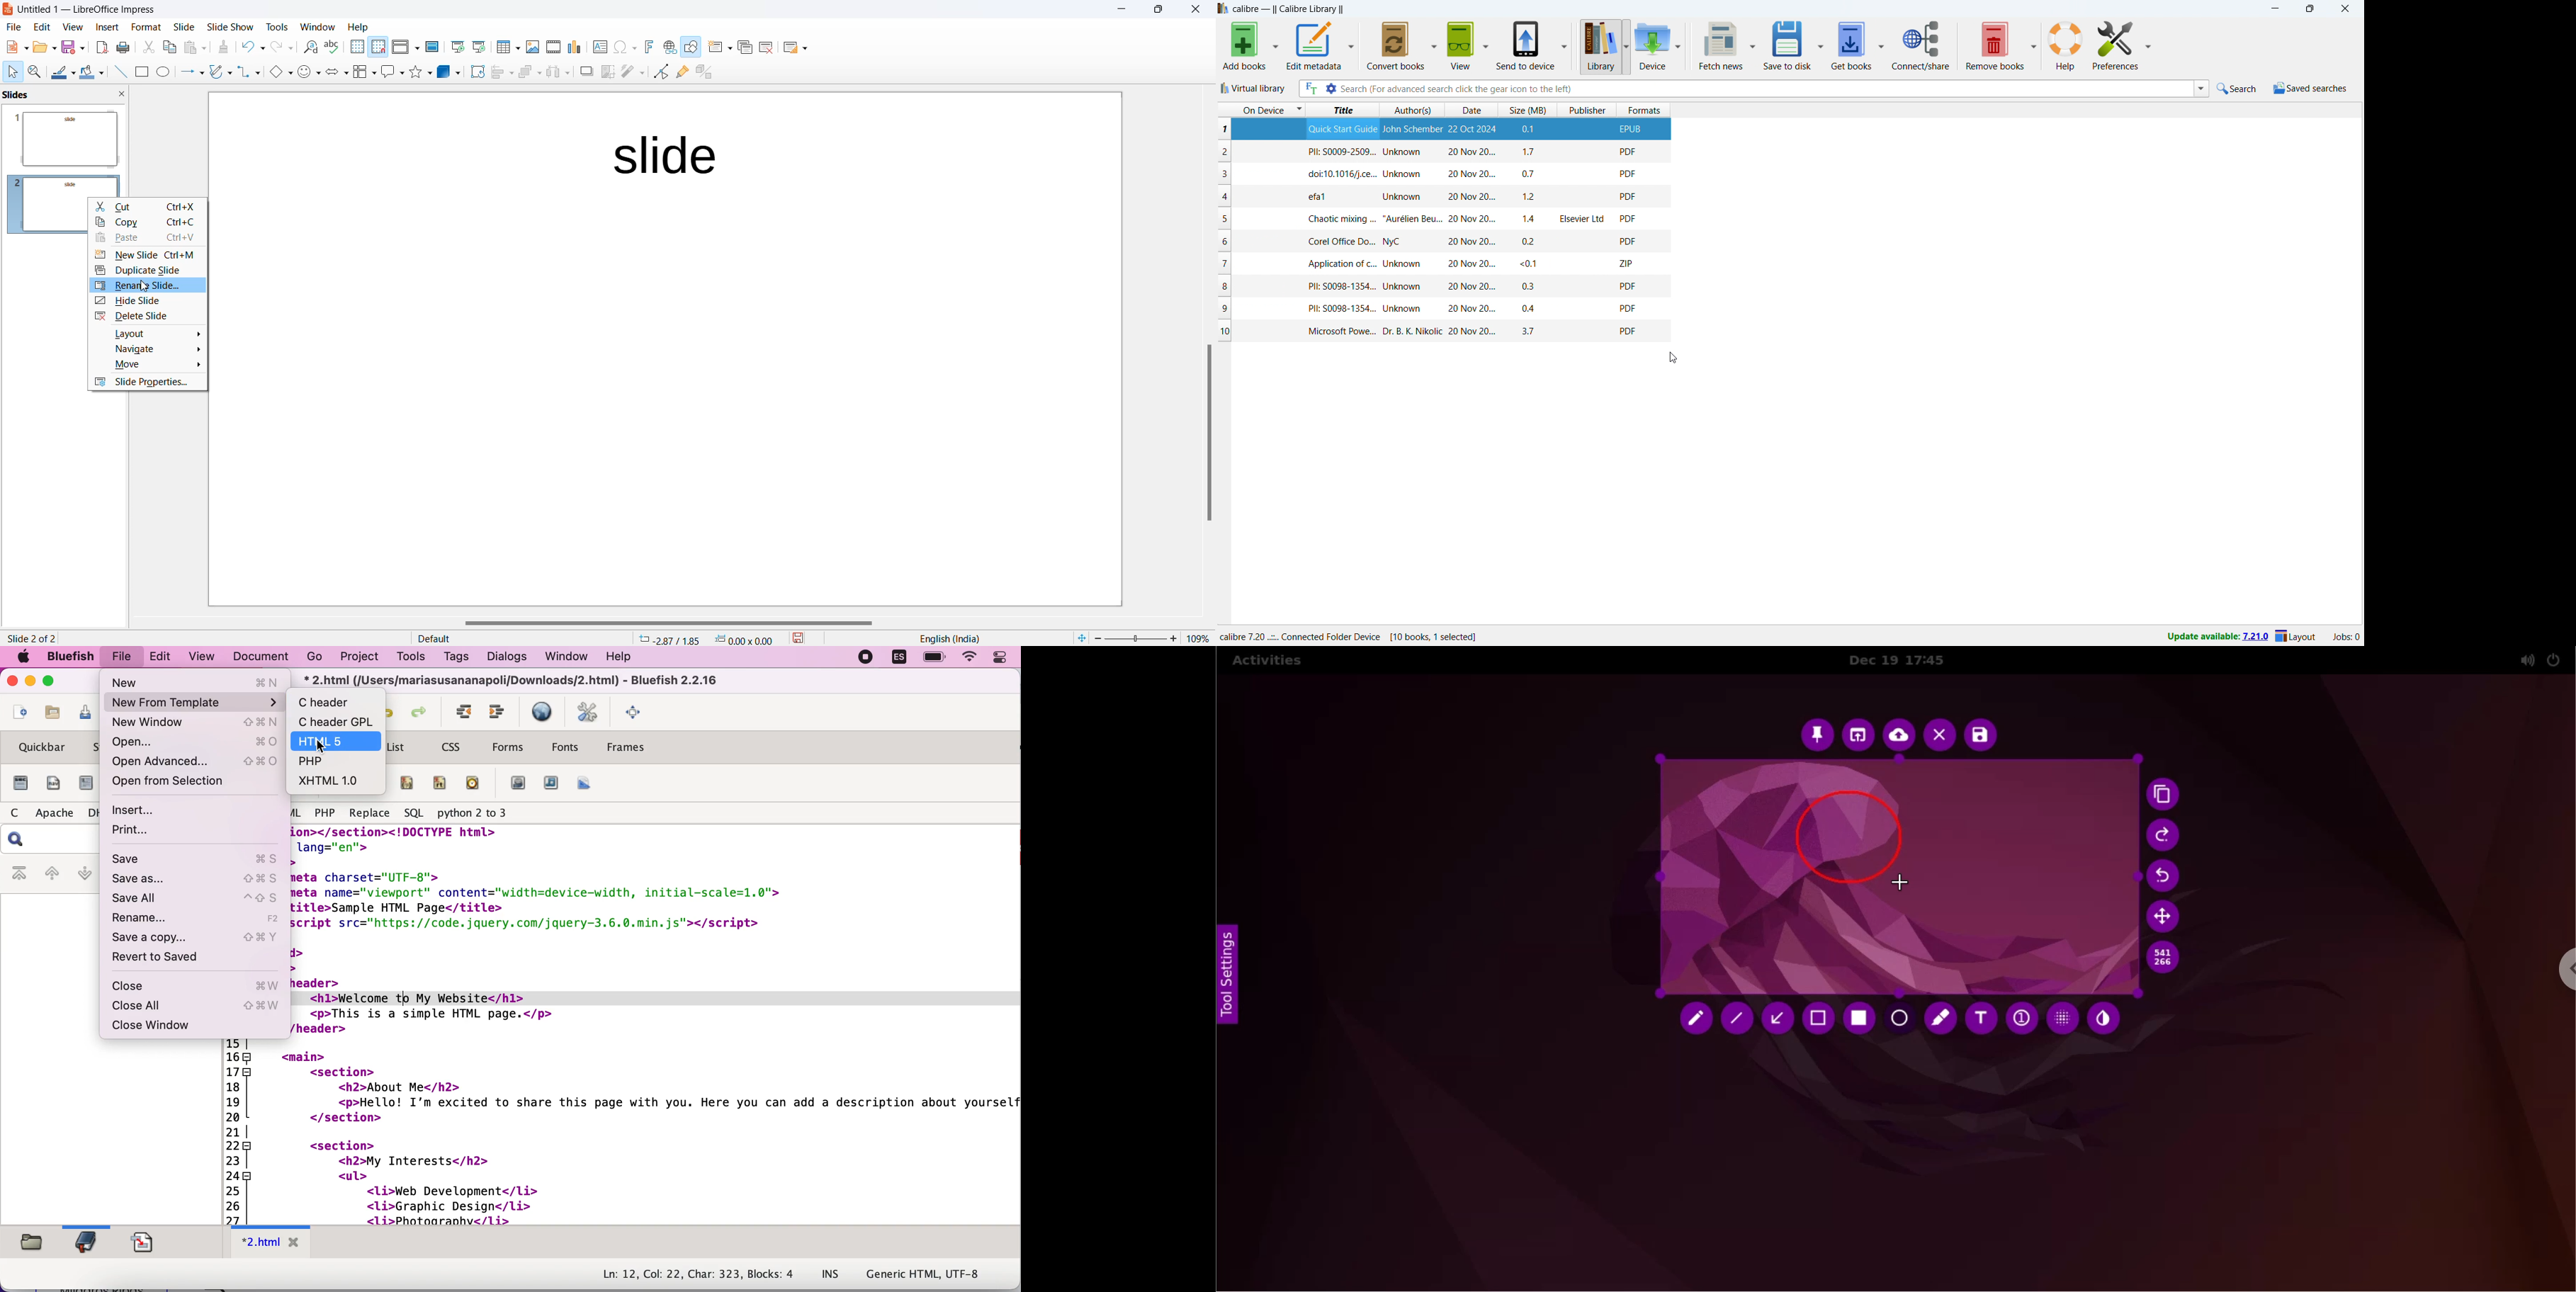 This screenshot has width=2576, height=1316. What do you see at coordinates (1596, 45) in the screenshot?
I see `library` at bounding box center [1596, 45].